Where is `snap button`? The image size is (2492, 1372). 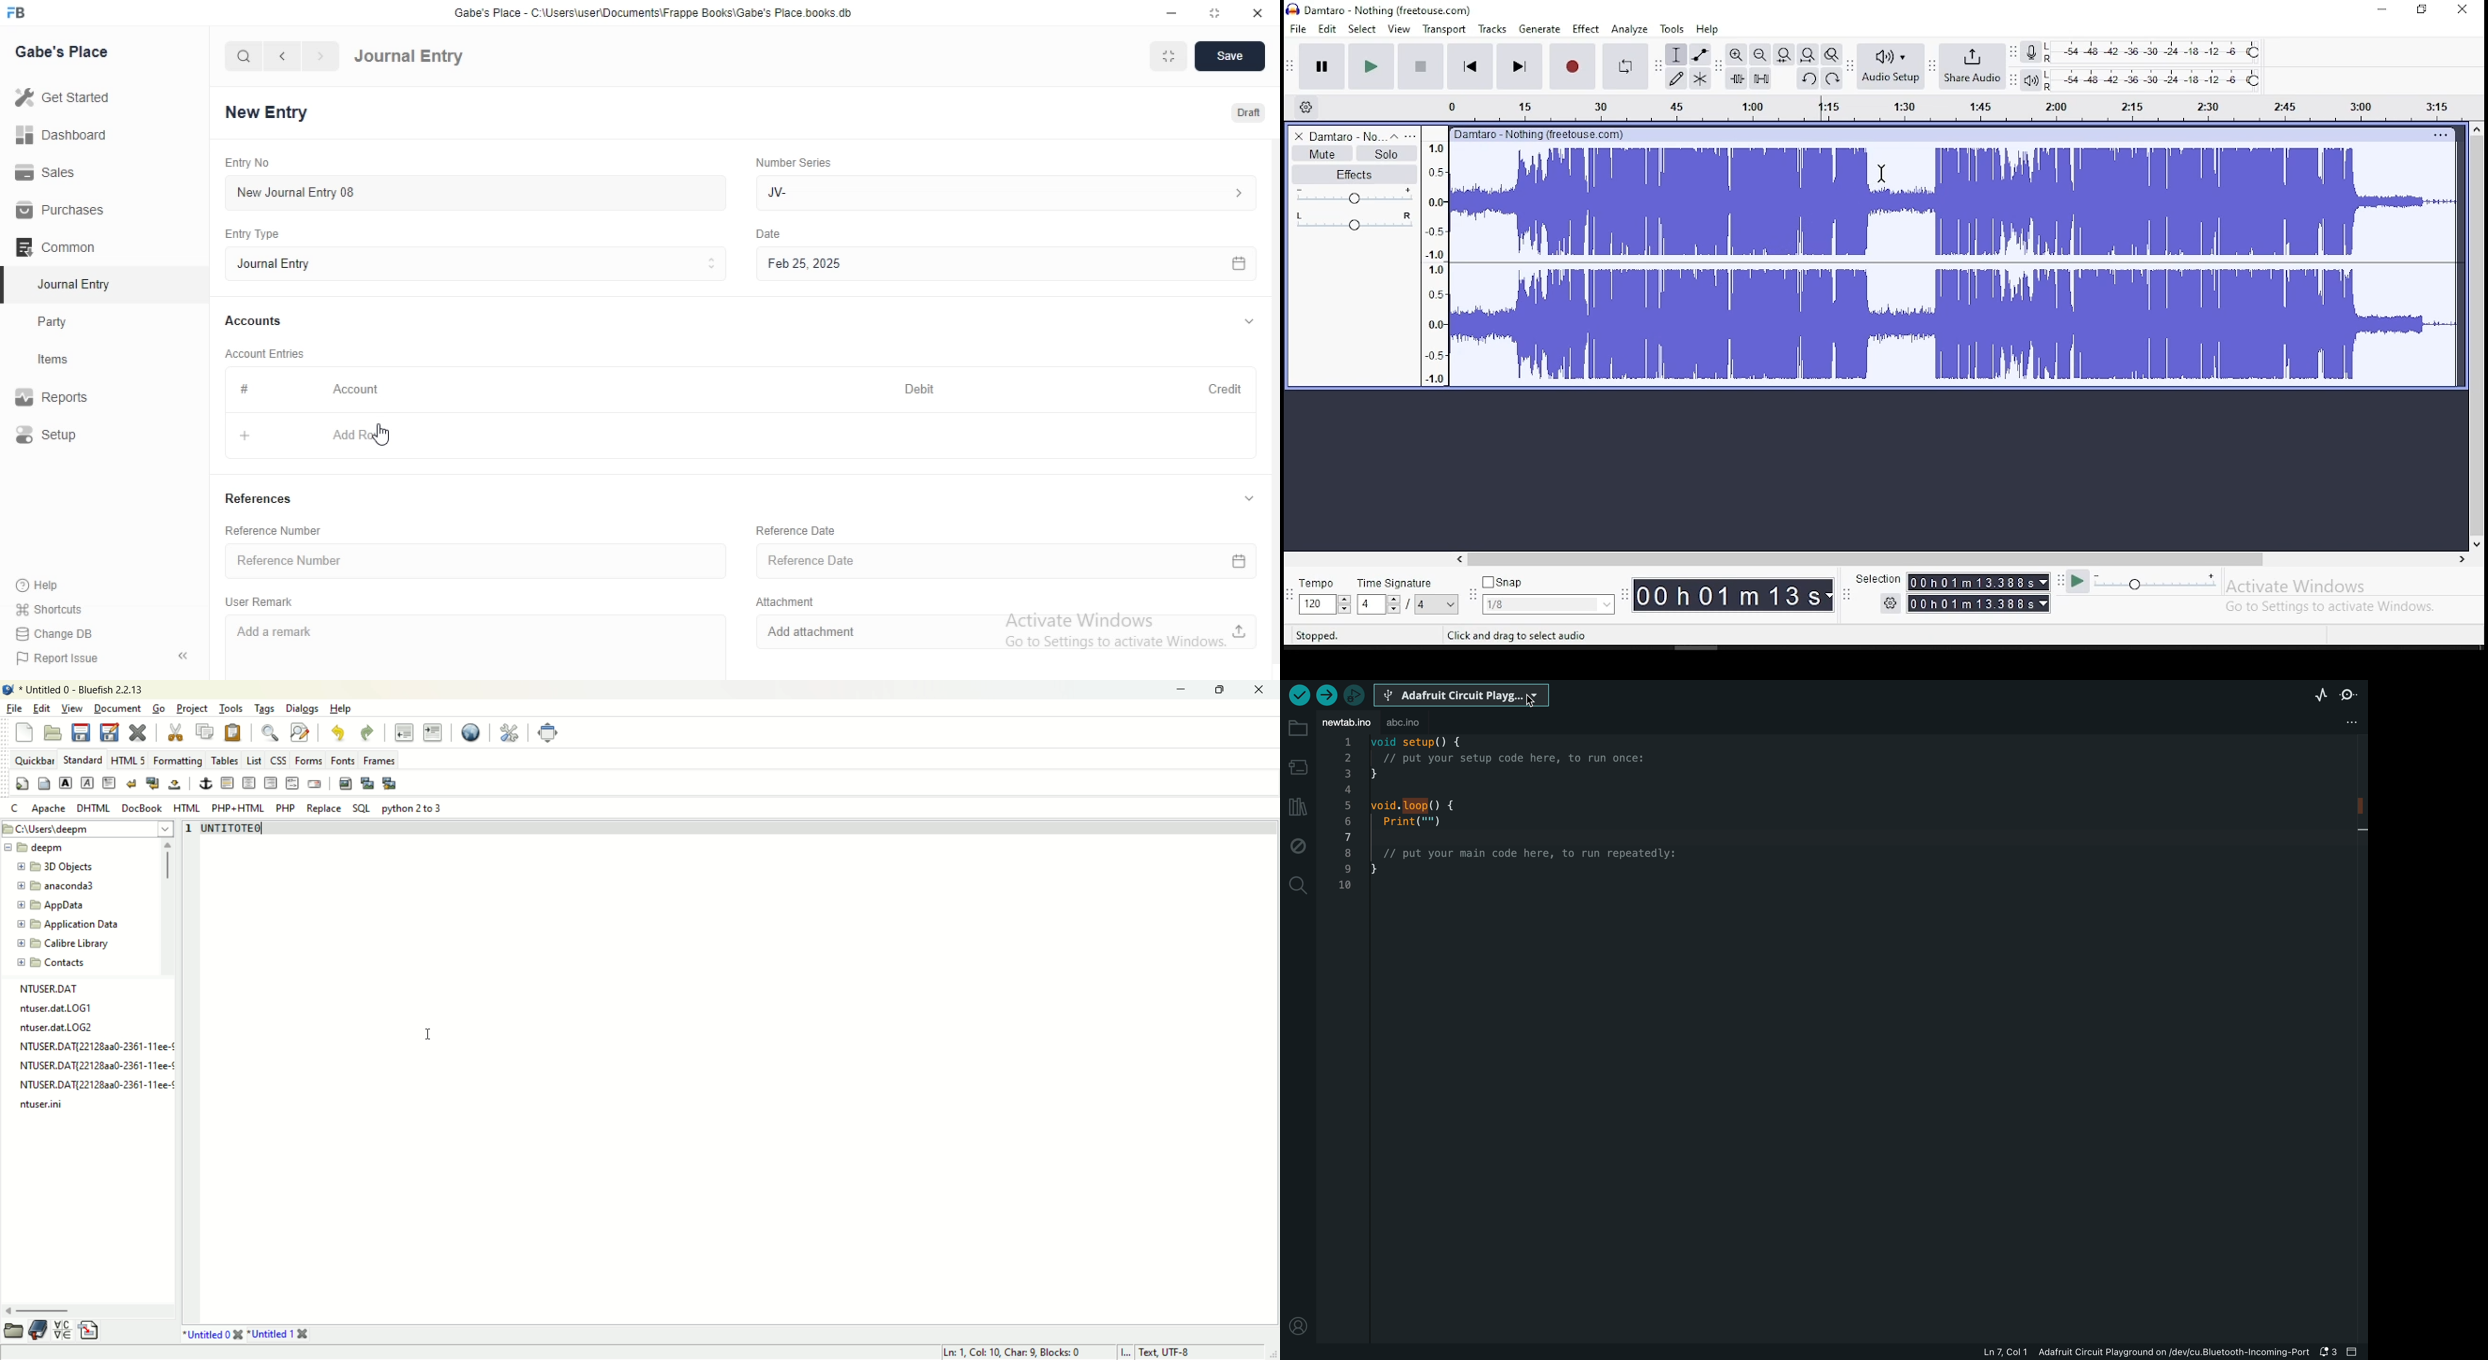 snap button is located at coordinates (1502, 582).